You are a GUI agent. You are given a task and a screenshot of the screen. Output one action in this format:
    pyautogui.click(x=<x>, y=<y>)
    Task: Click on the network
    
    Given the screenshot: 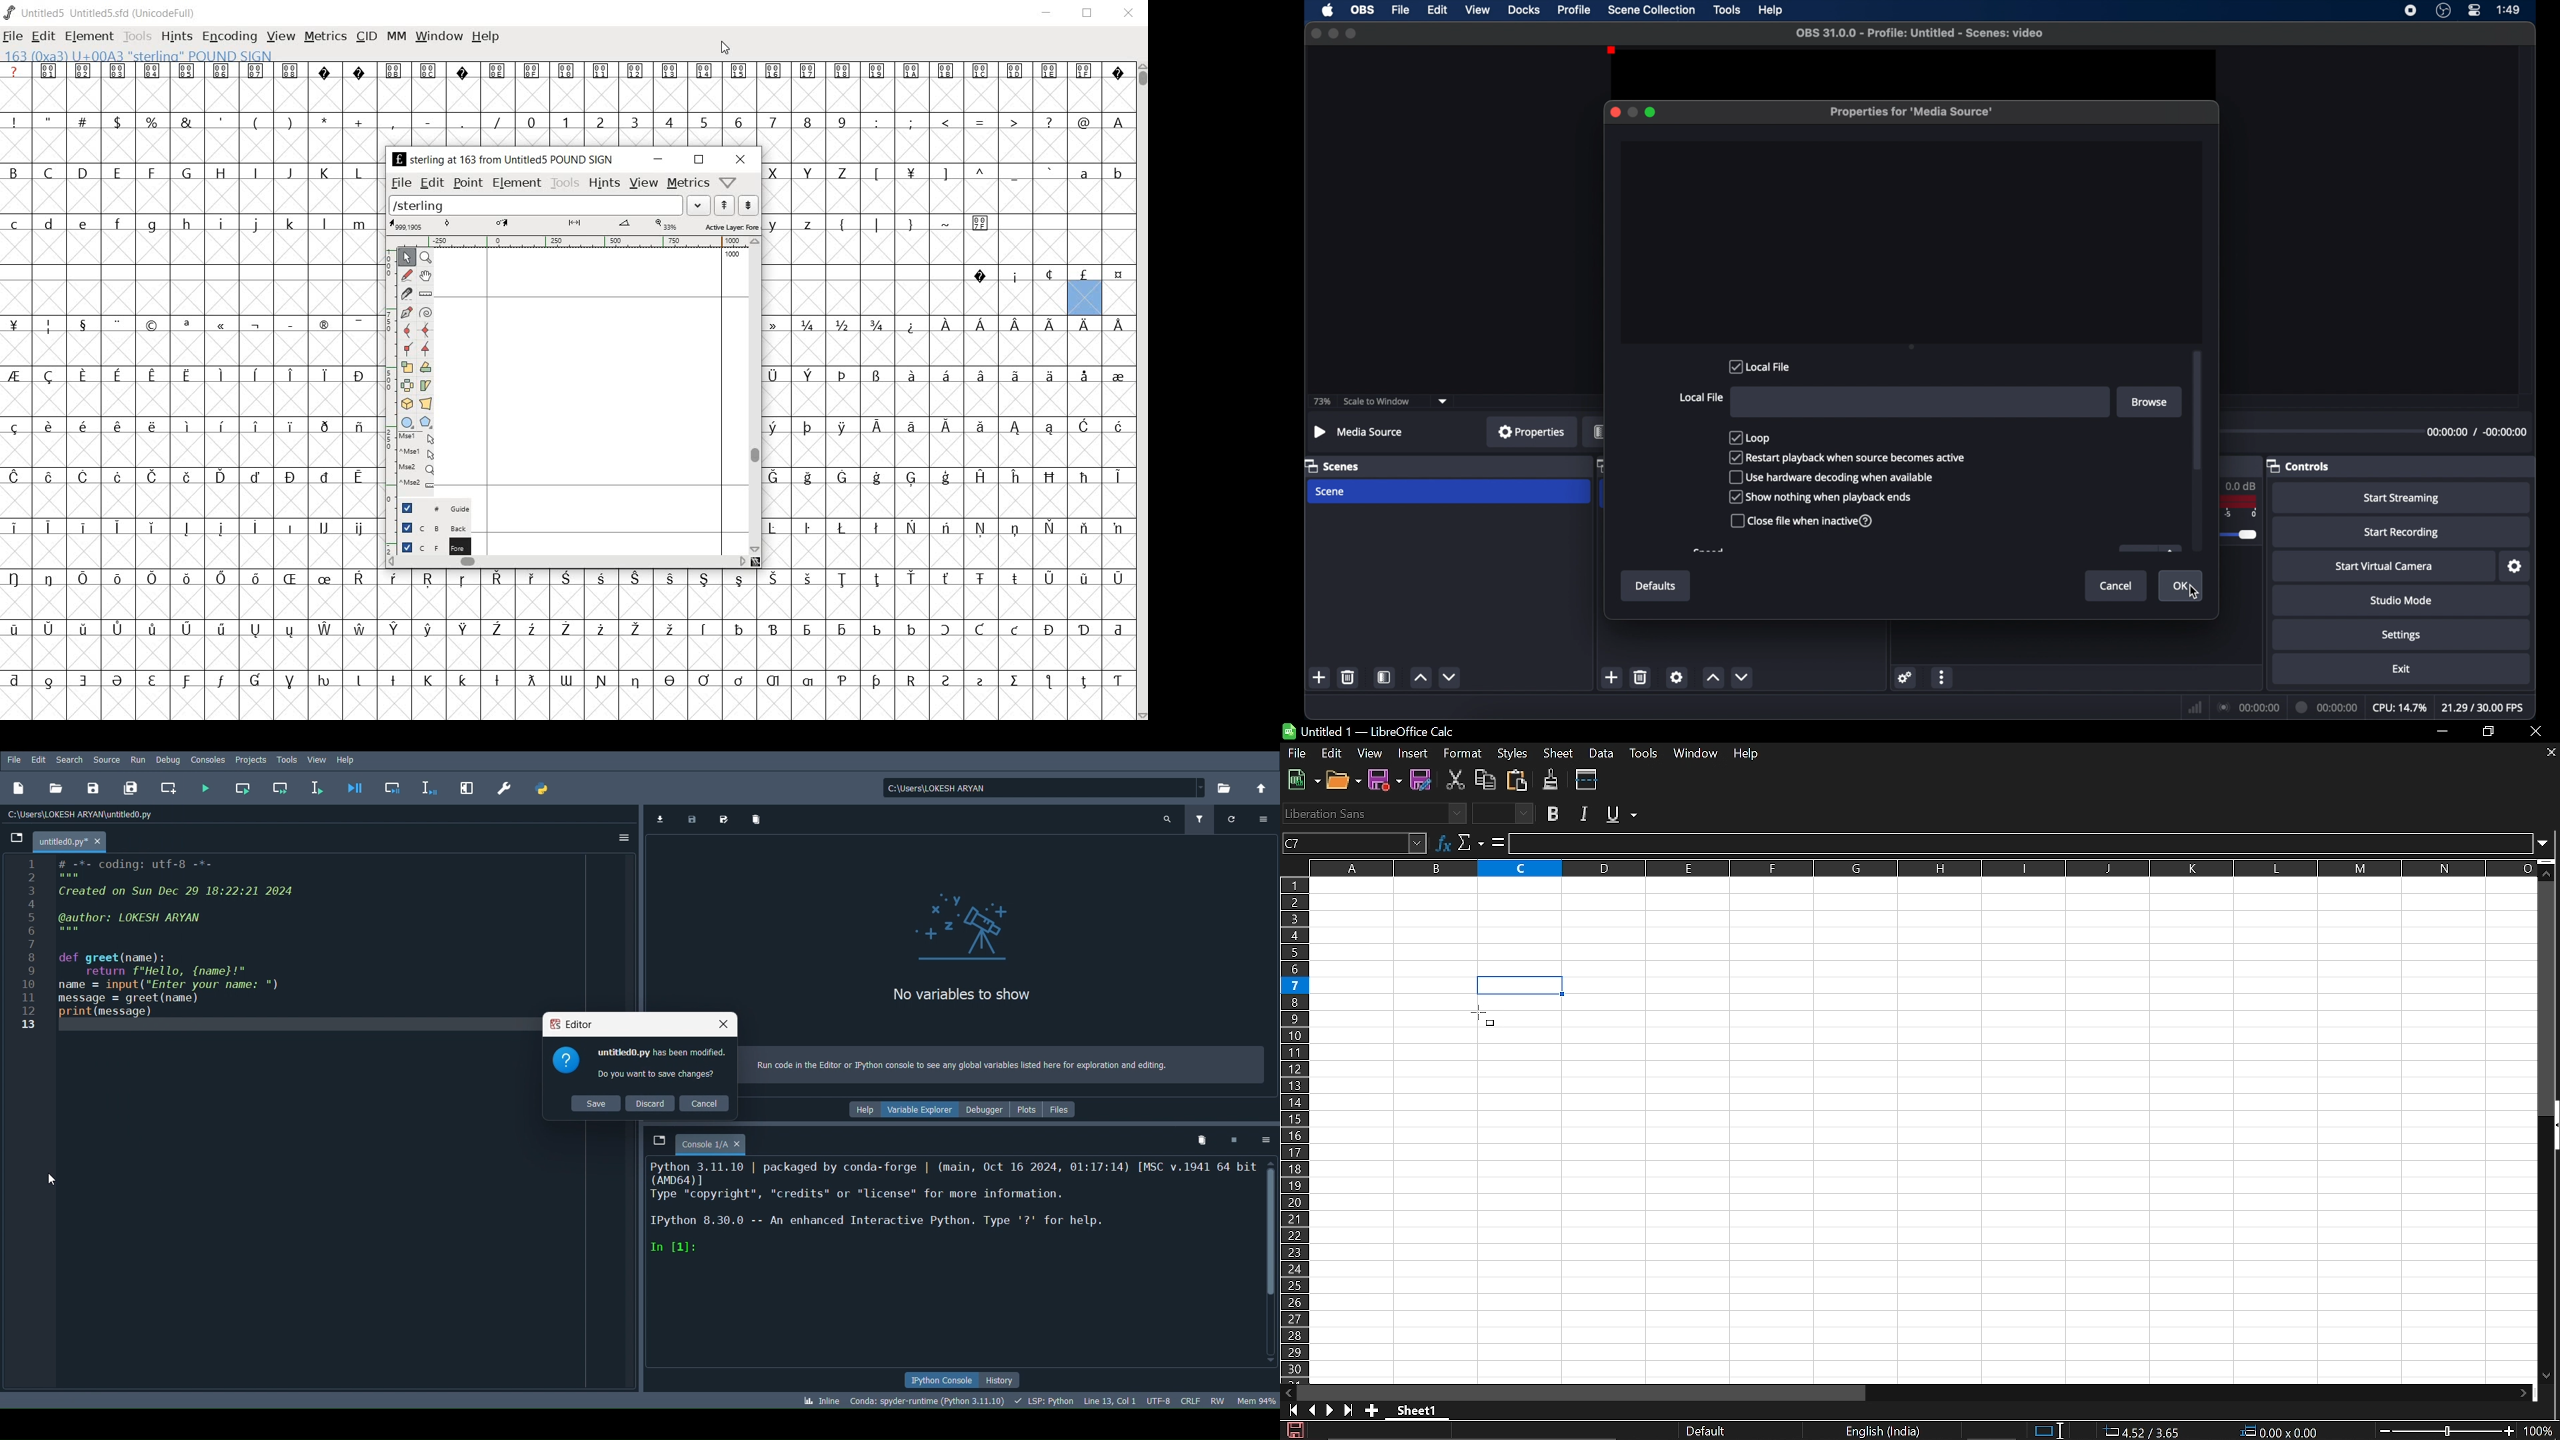 What is the action you would take?
    pyautogui.click(x=2195, y=706)
    